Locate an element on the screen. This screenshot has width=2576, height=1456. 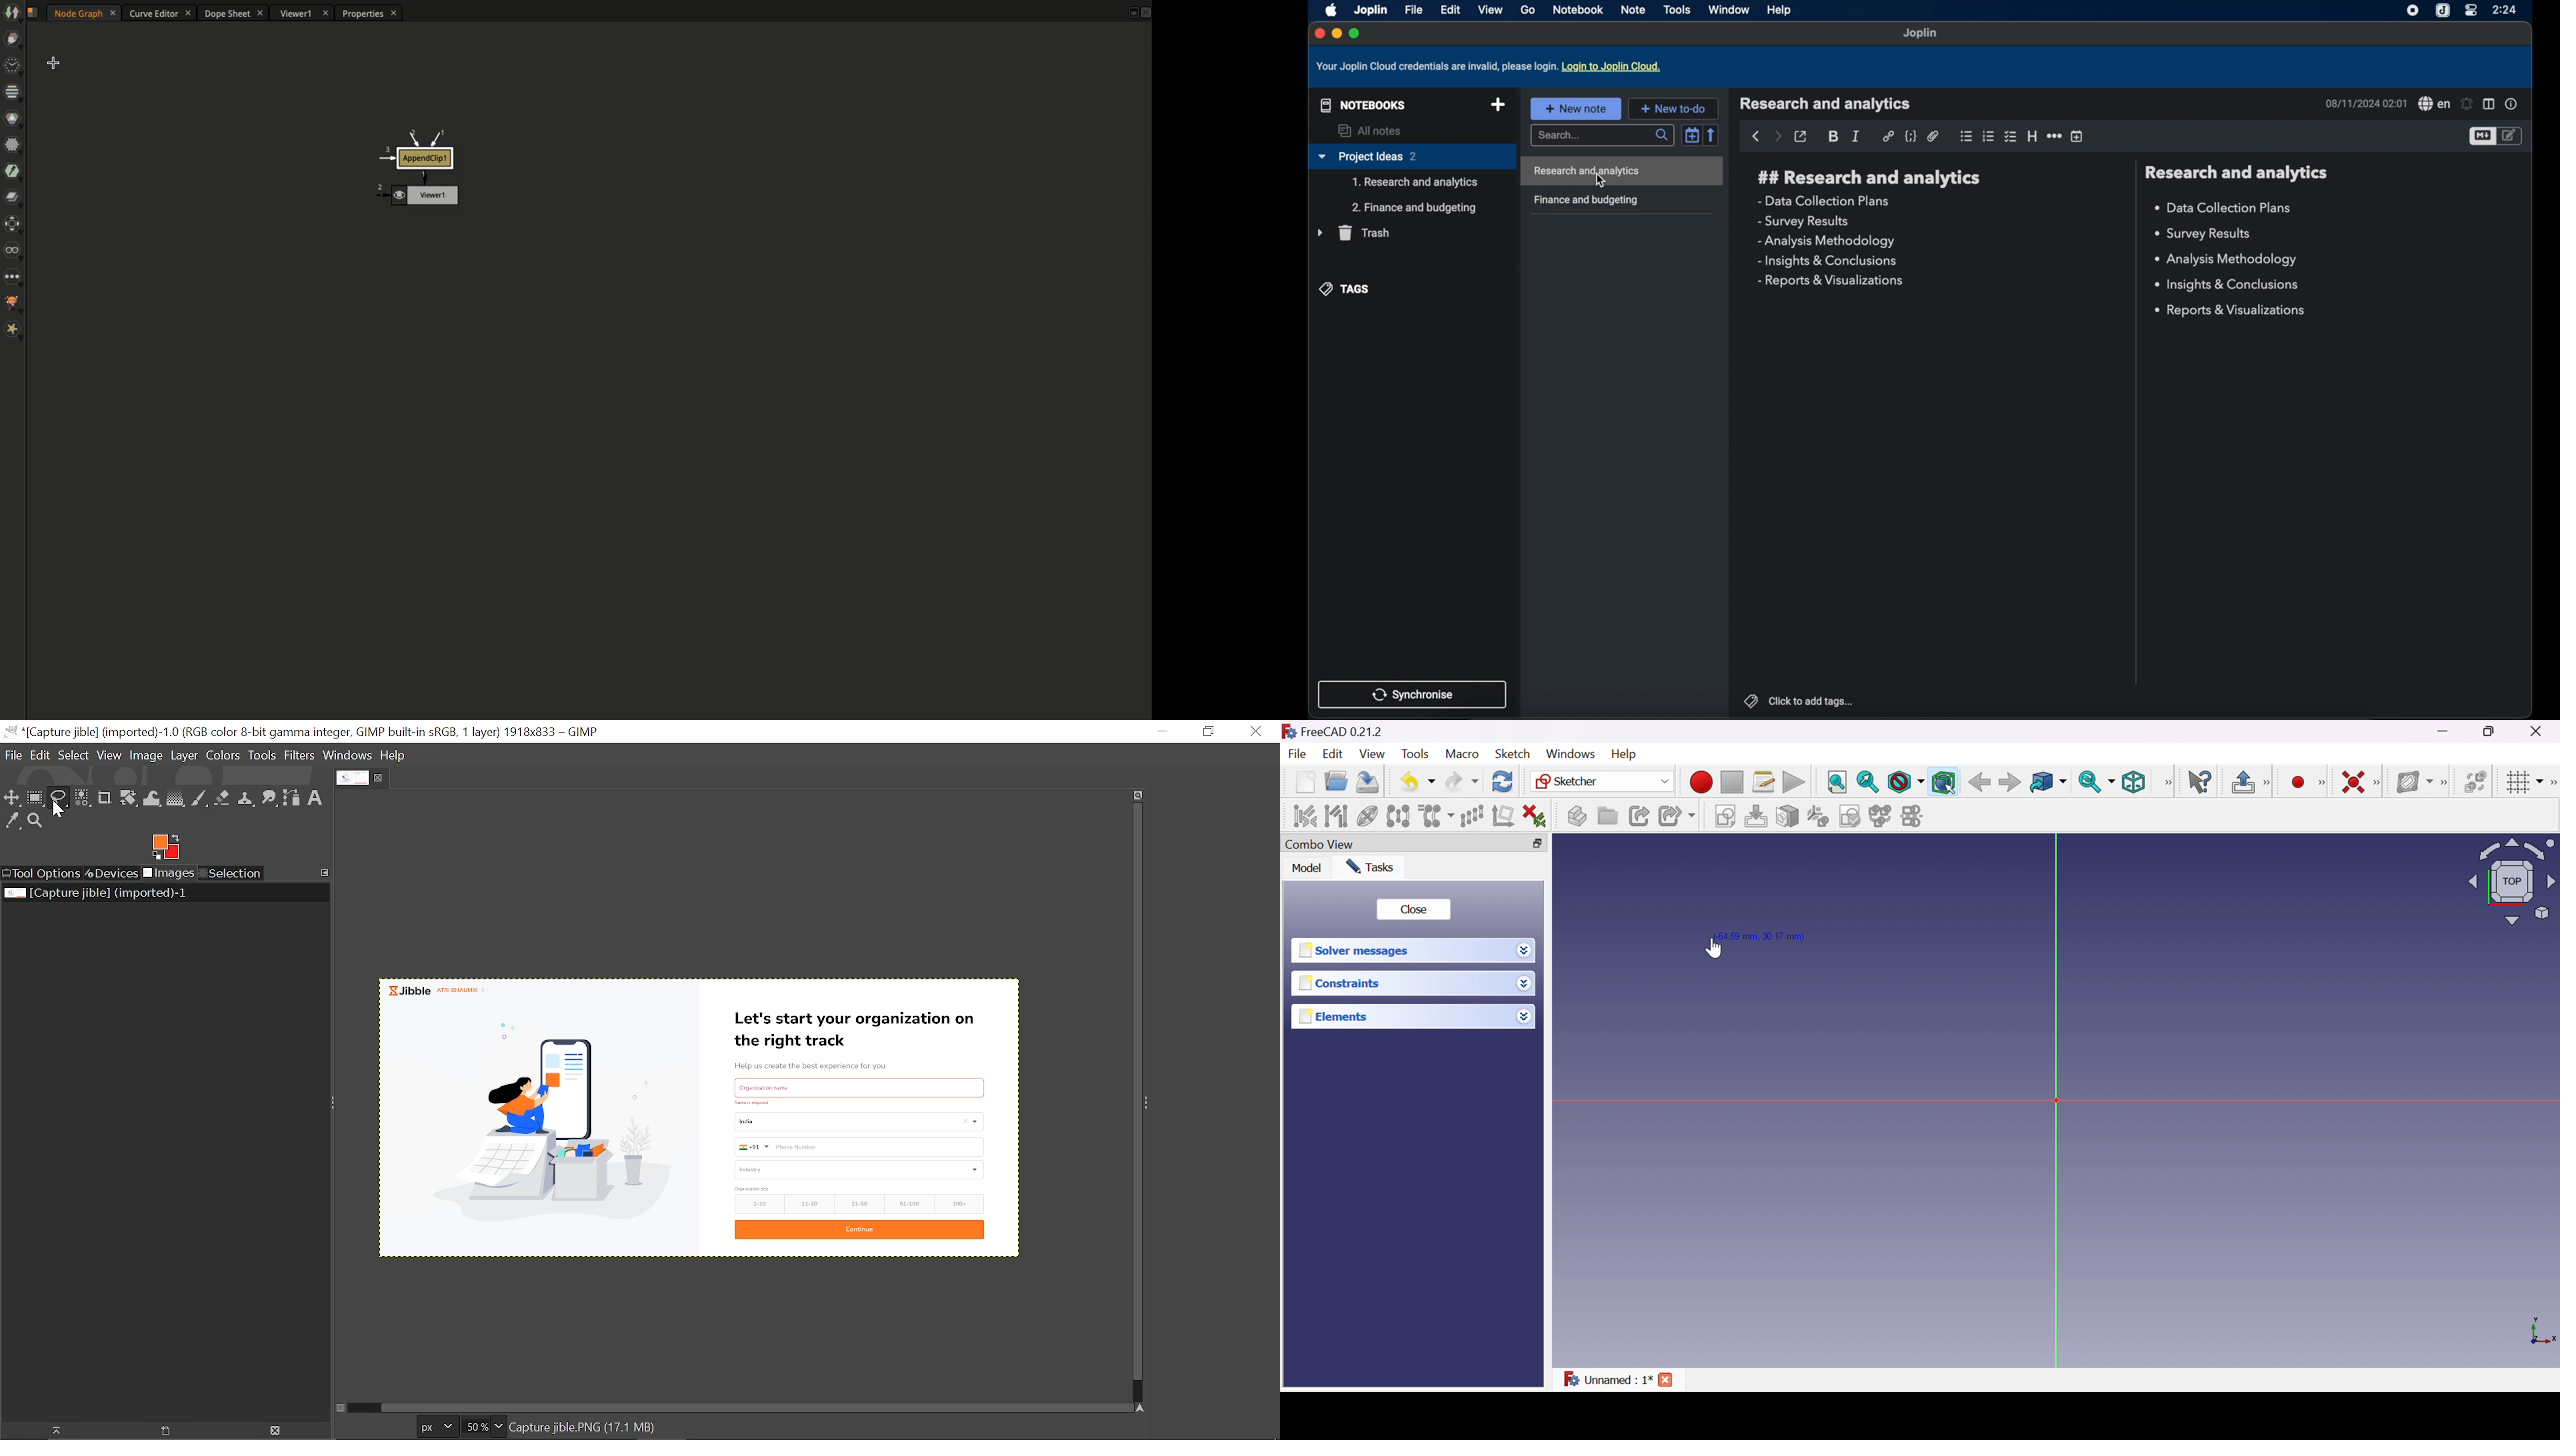
analysis methodology is located at coordinates (1825, 241).